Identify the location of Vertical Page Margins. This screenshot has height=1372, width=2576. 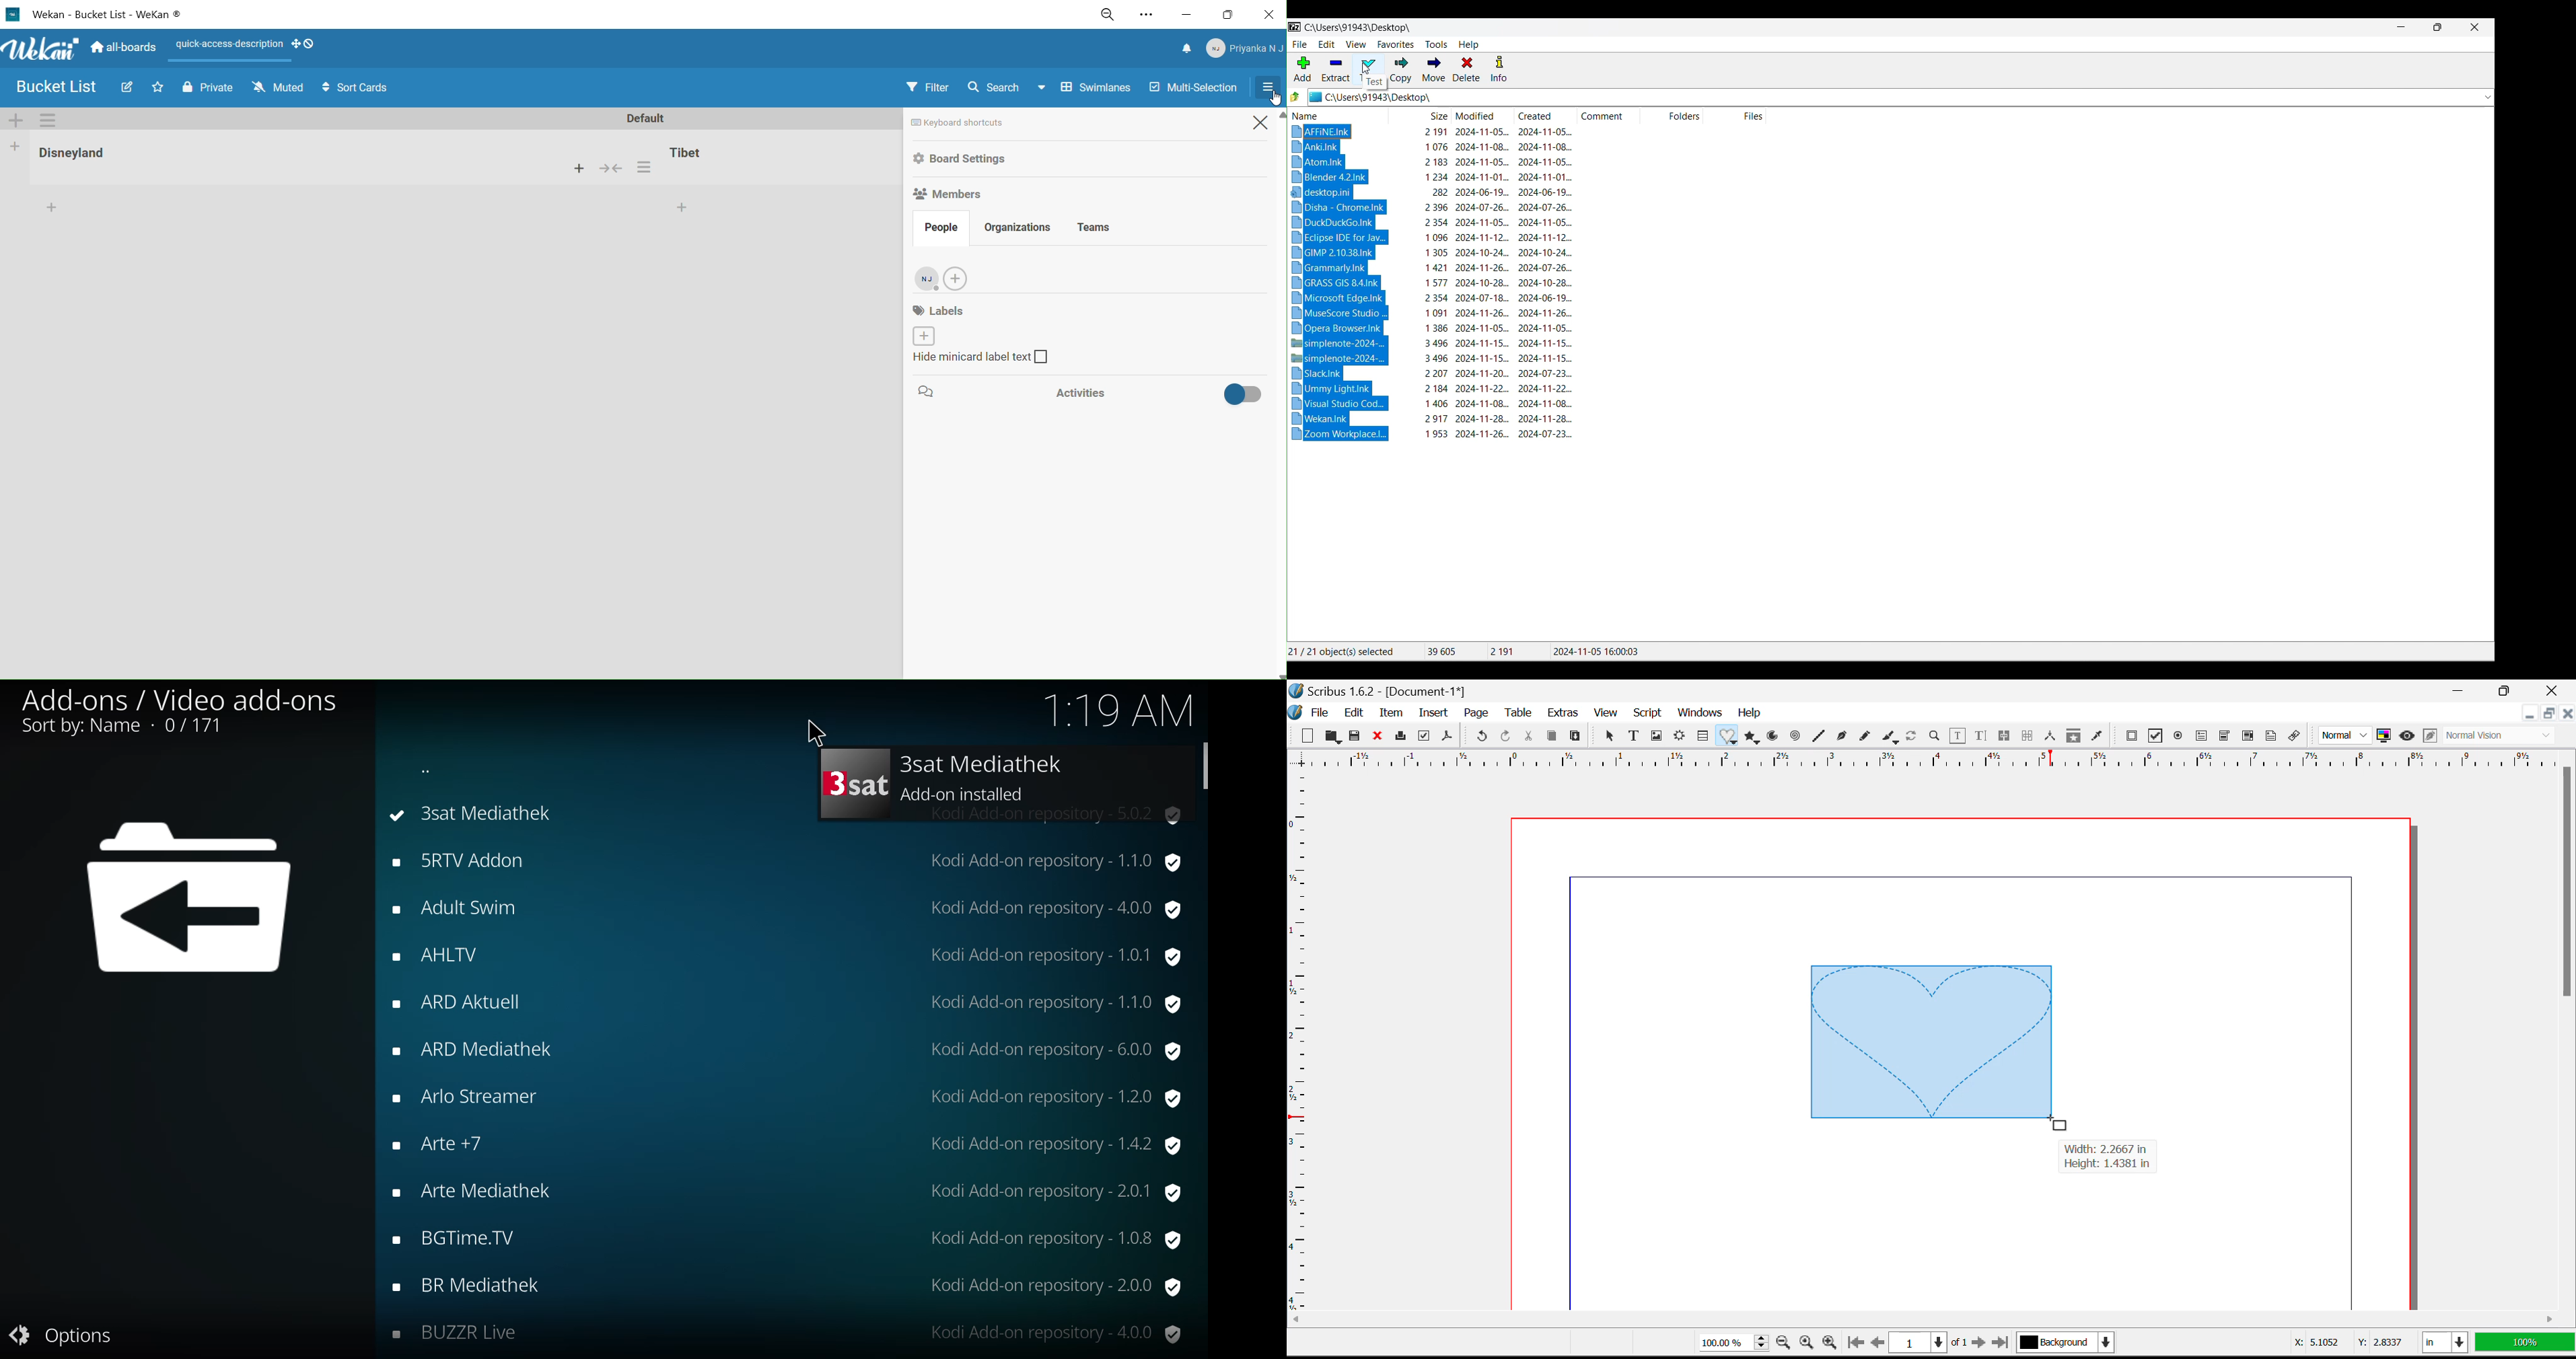
(1920, 762).